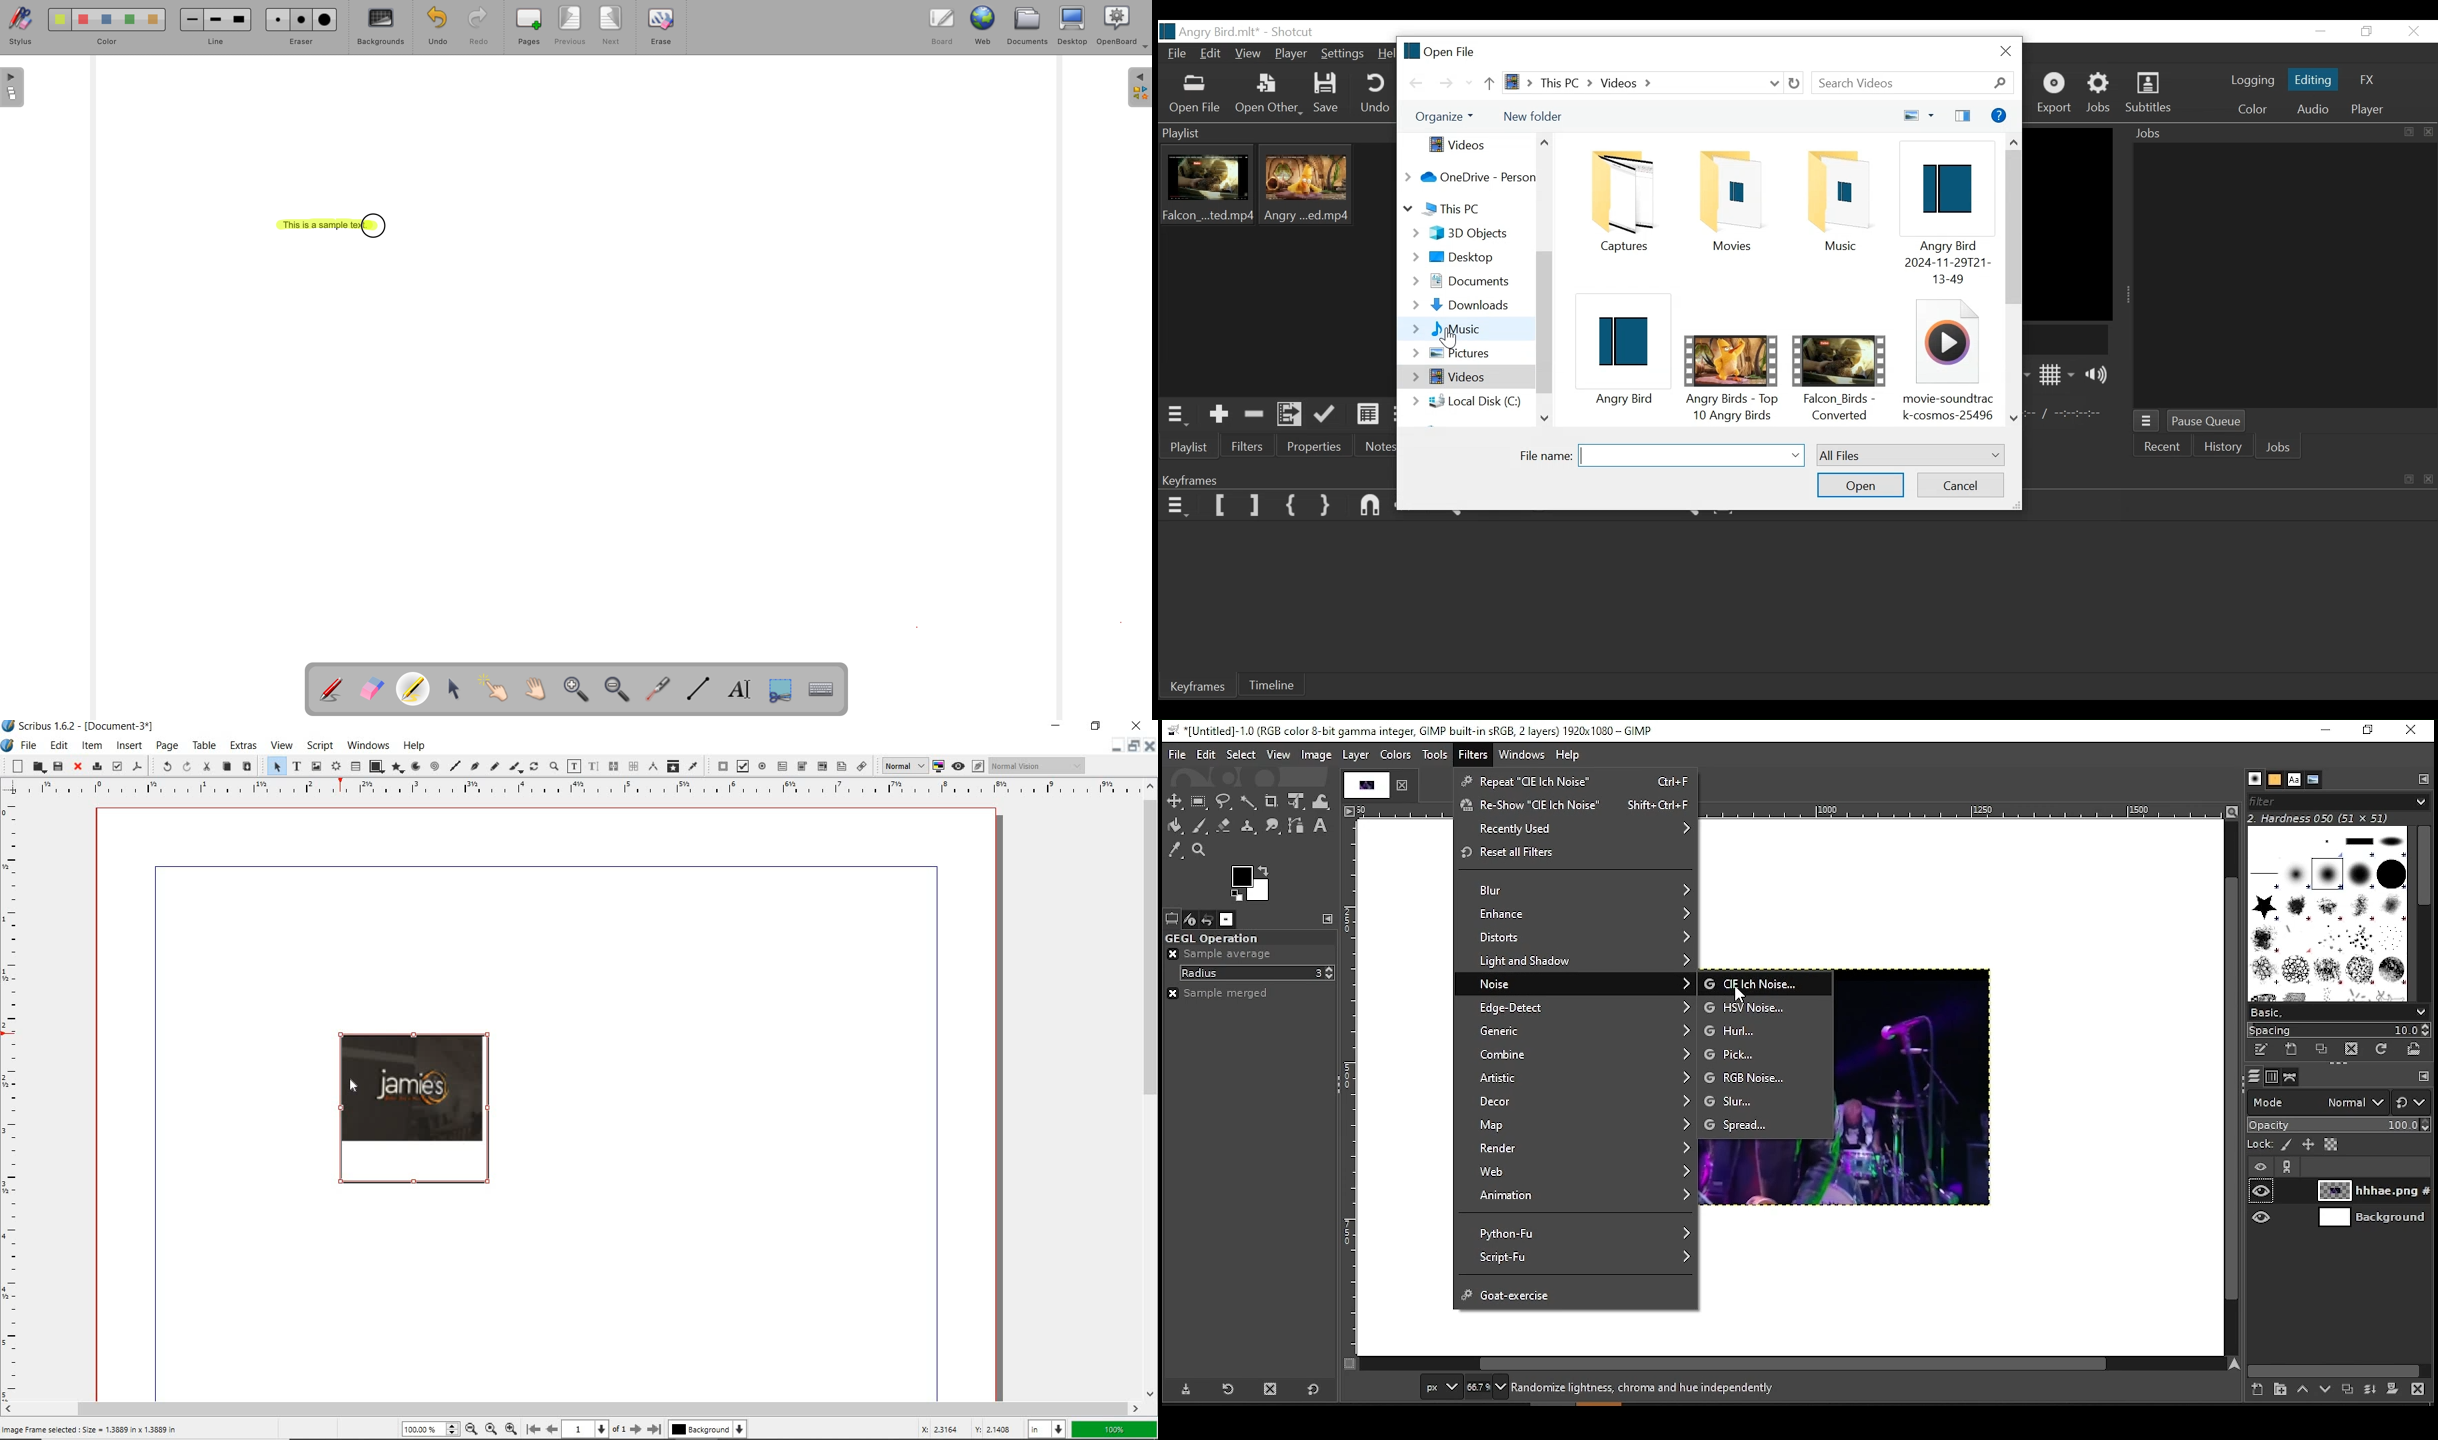  What do you see at coordinates (1249, 800) in the screenshot?
I see `fuzzy selection tool` at bounding box center [1249, 800].